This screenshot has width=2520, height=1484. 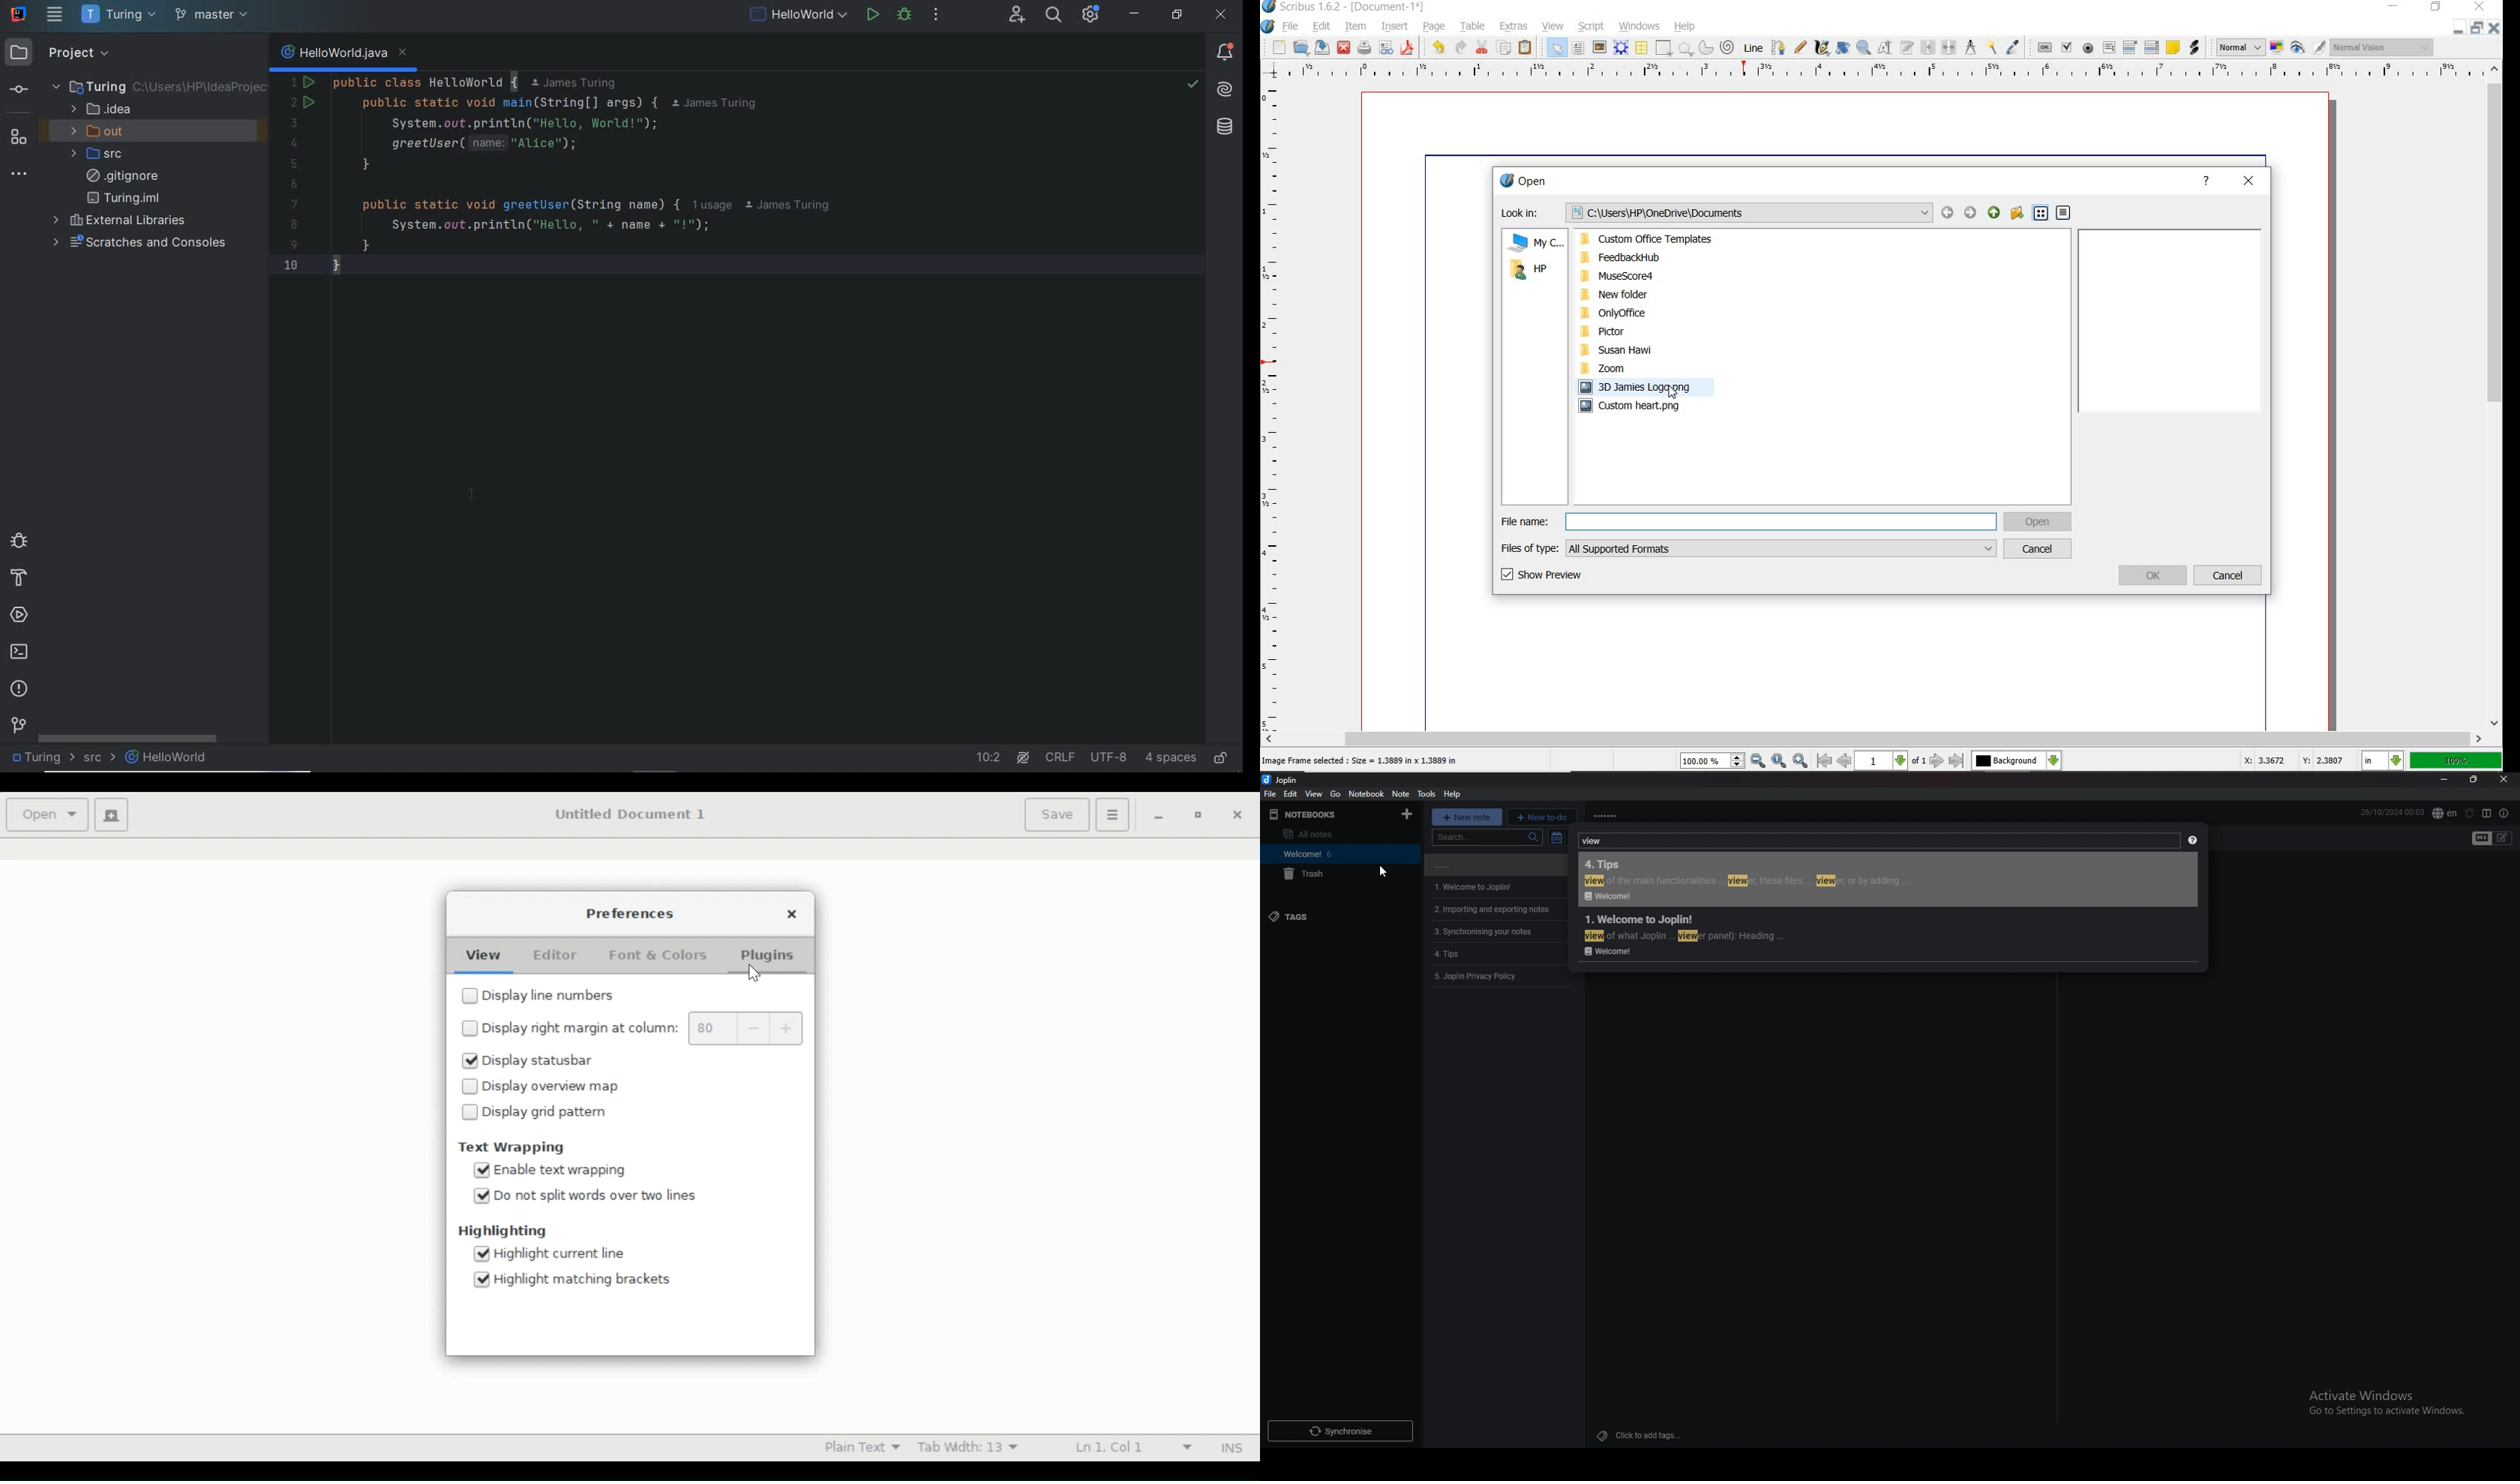 What do you see at coordinates (1657, 406) in the screenshot?
I see `Custom heart.png` at bounding box center [1657, 406].